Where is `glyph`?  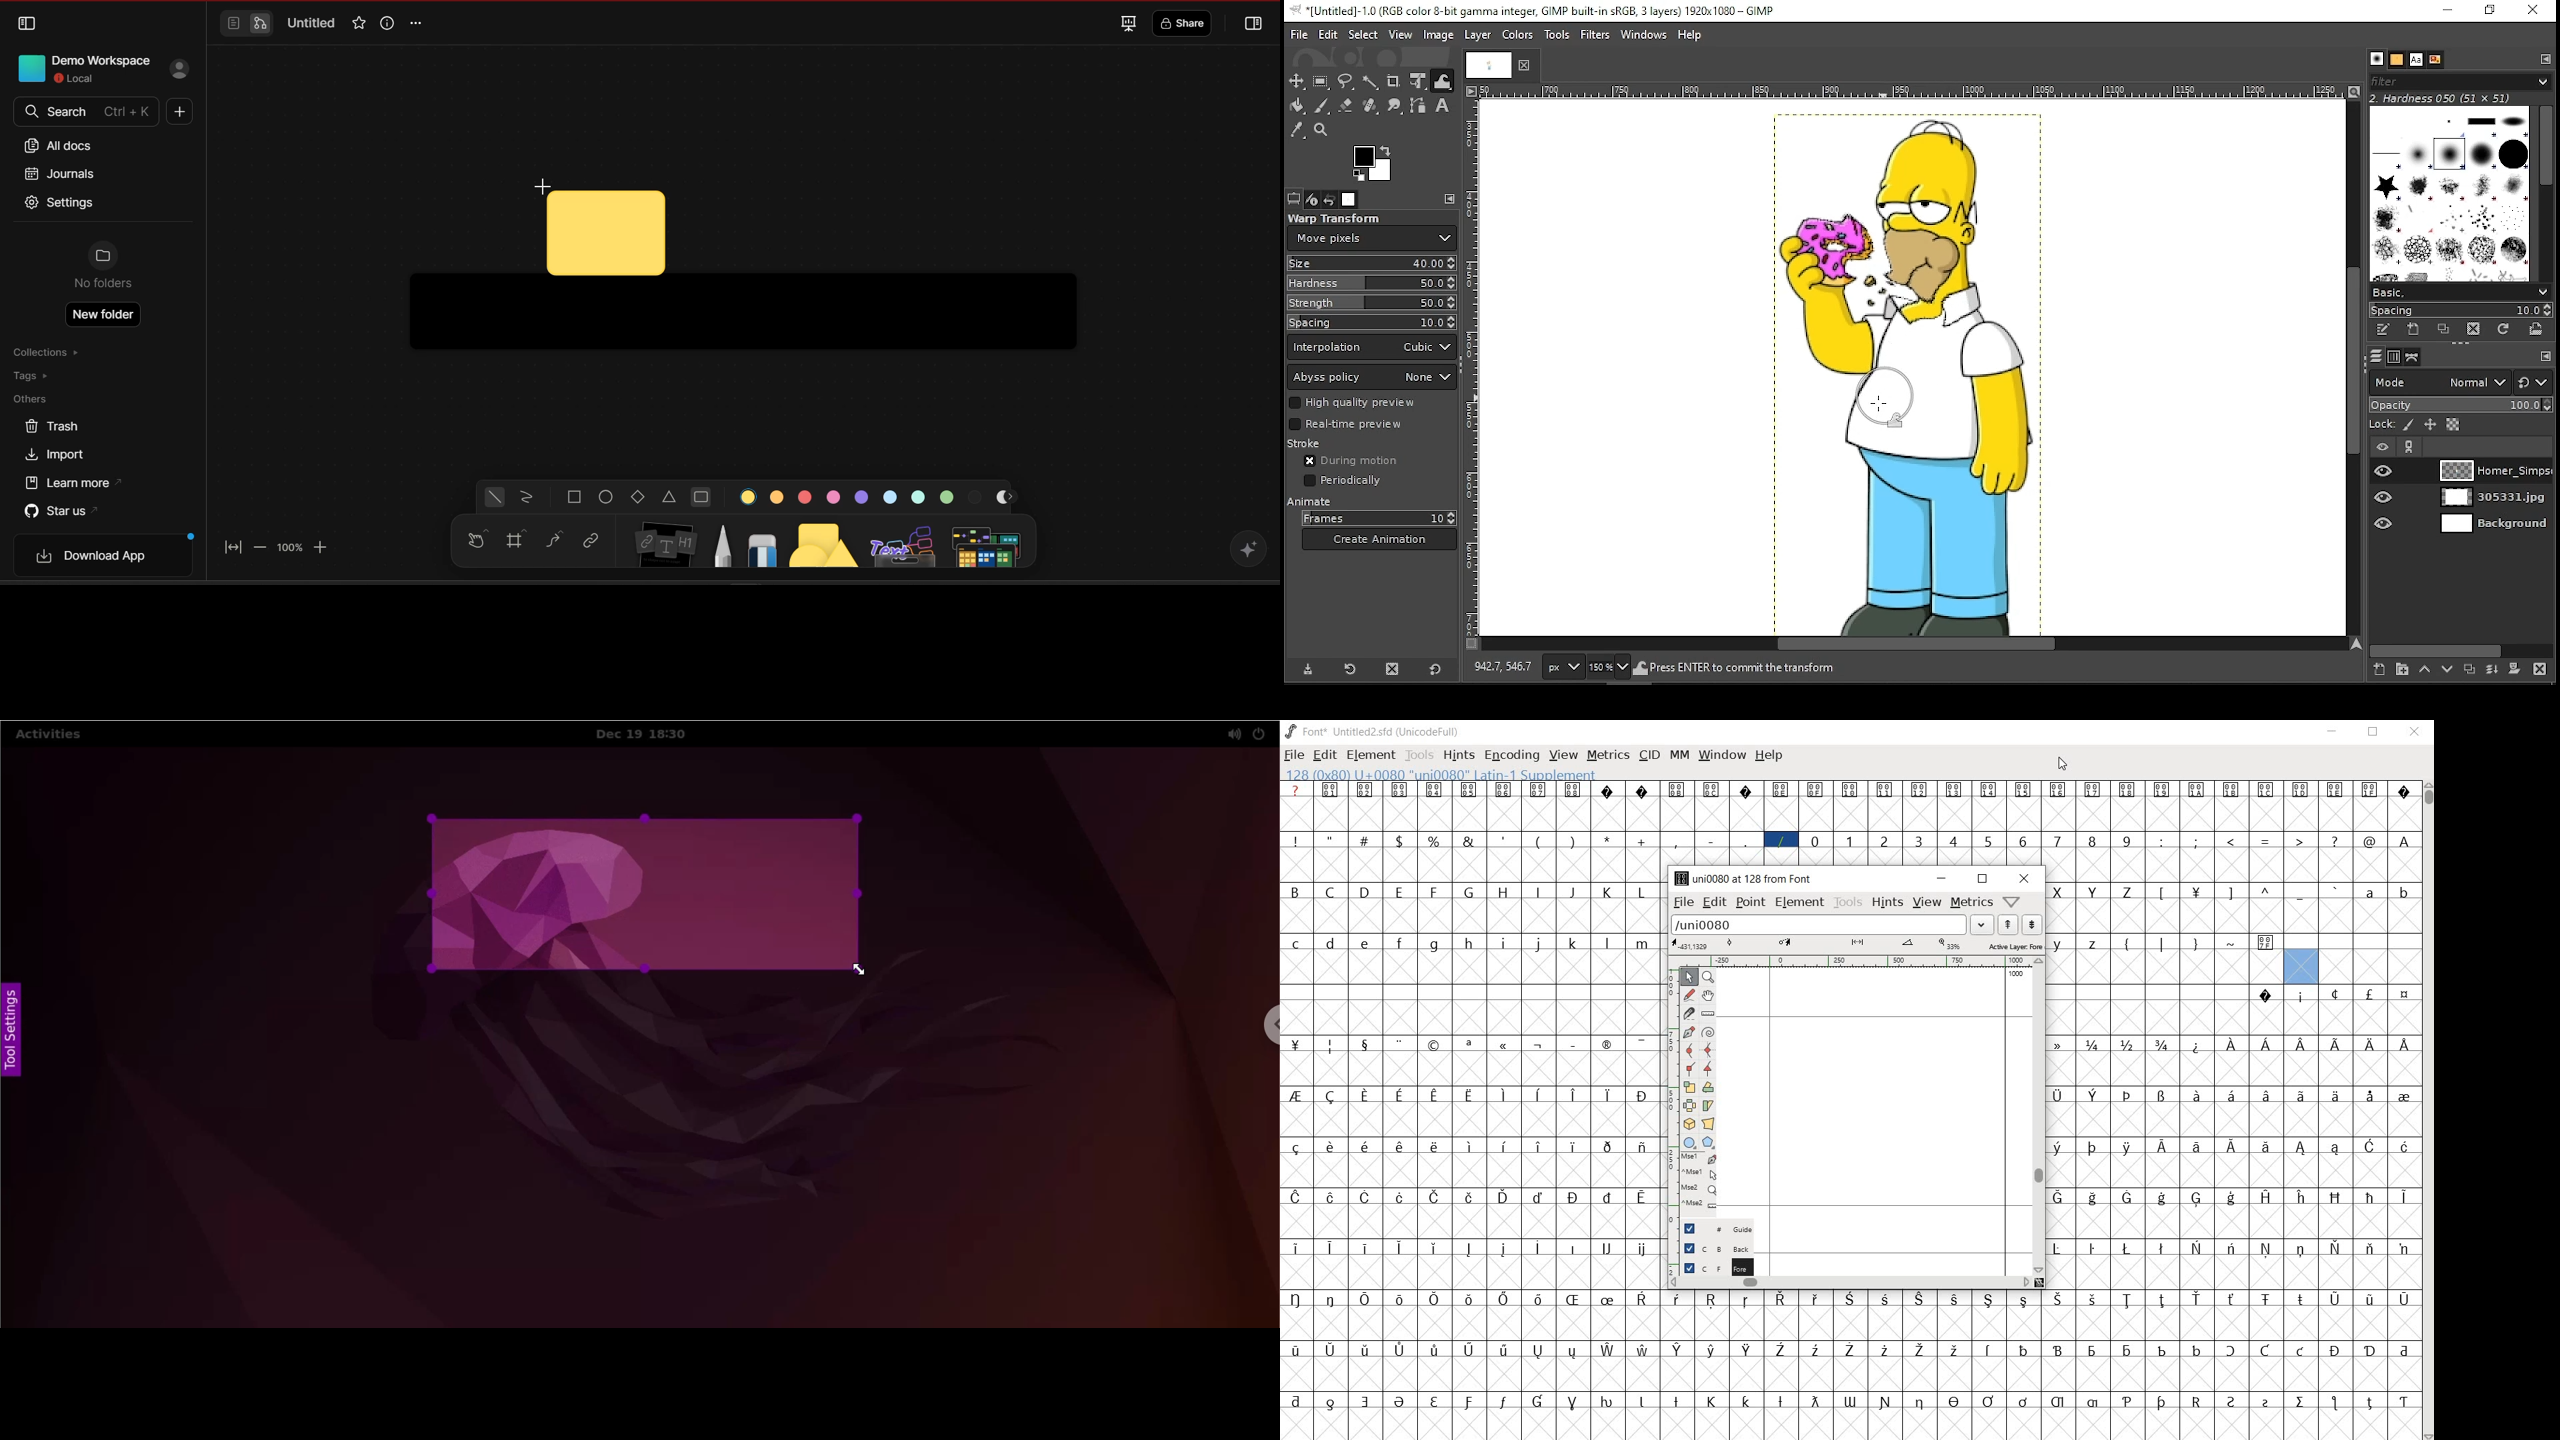 glyph is located at coordinates (1850, 1349).